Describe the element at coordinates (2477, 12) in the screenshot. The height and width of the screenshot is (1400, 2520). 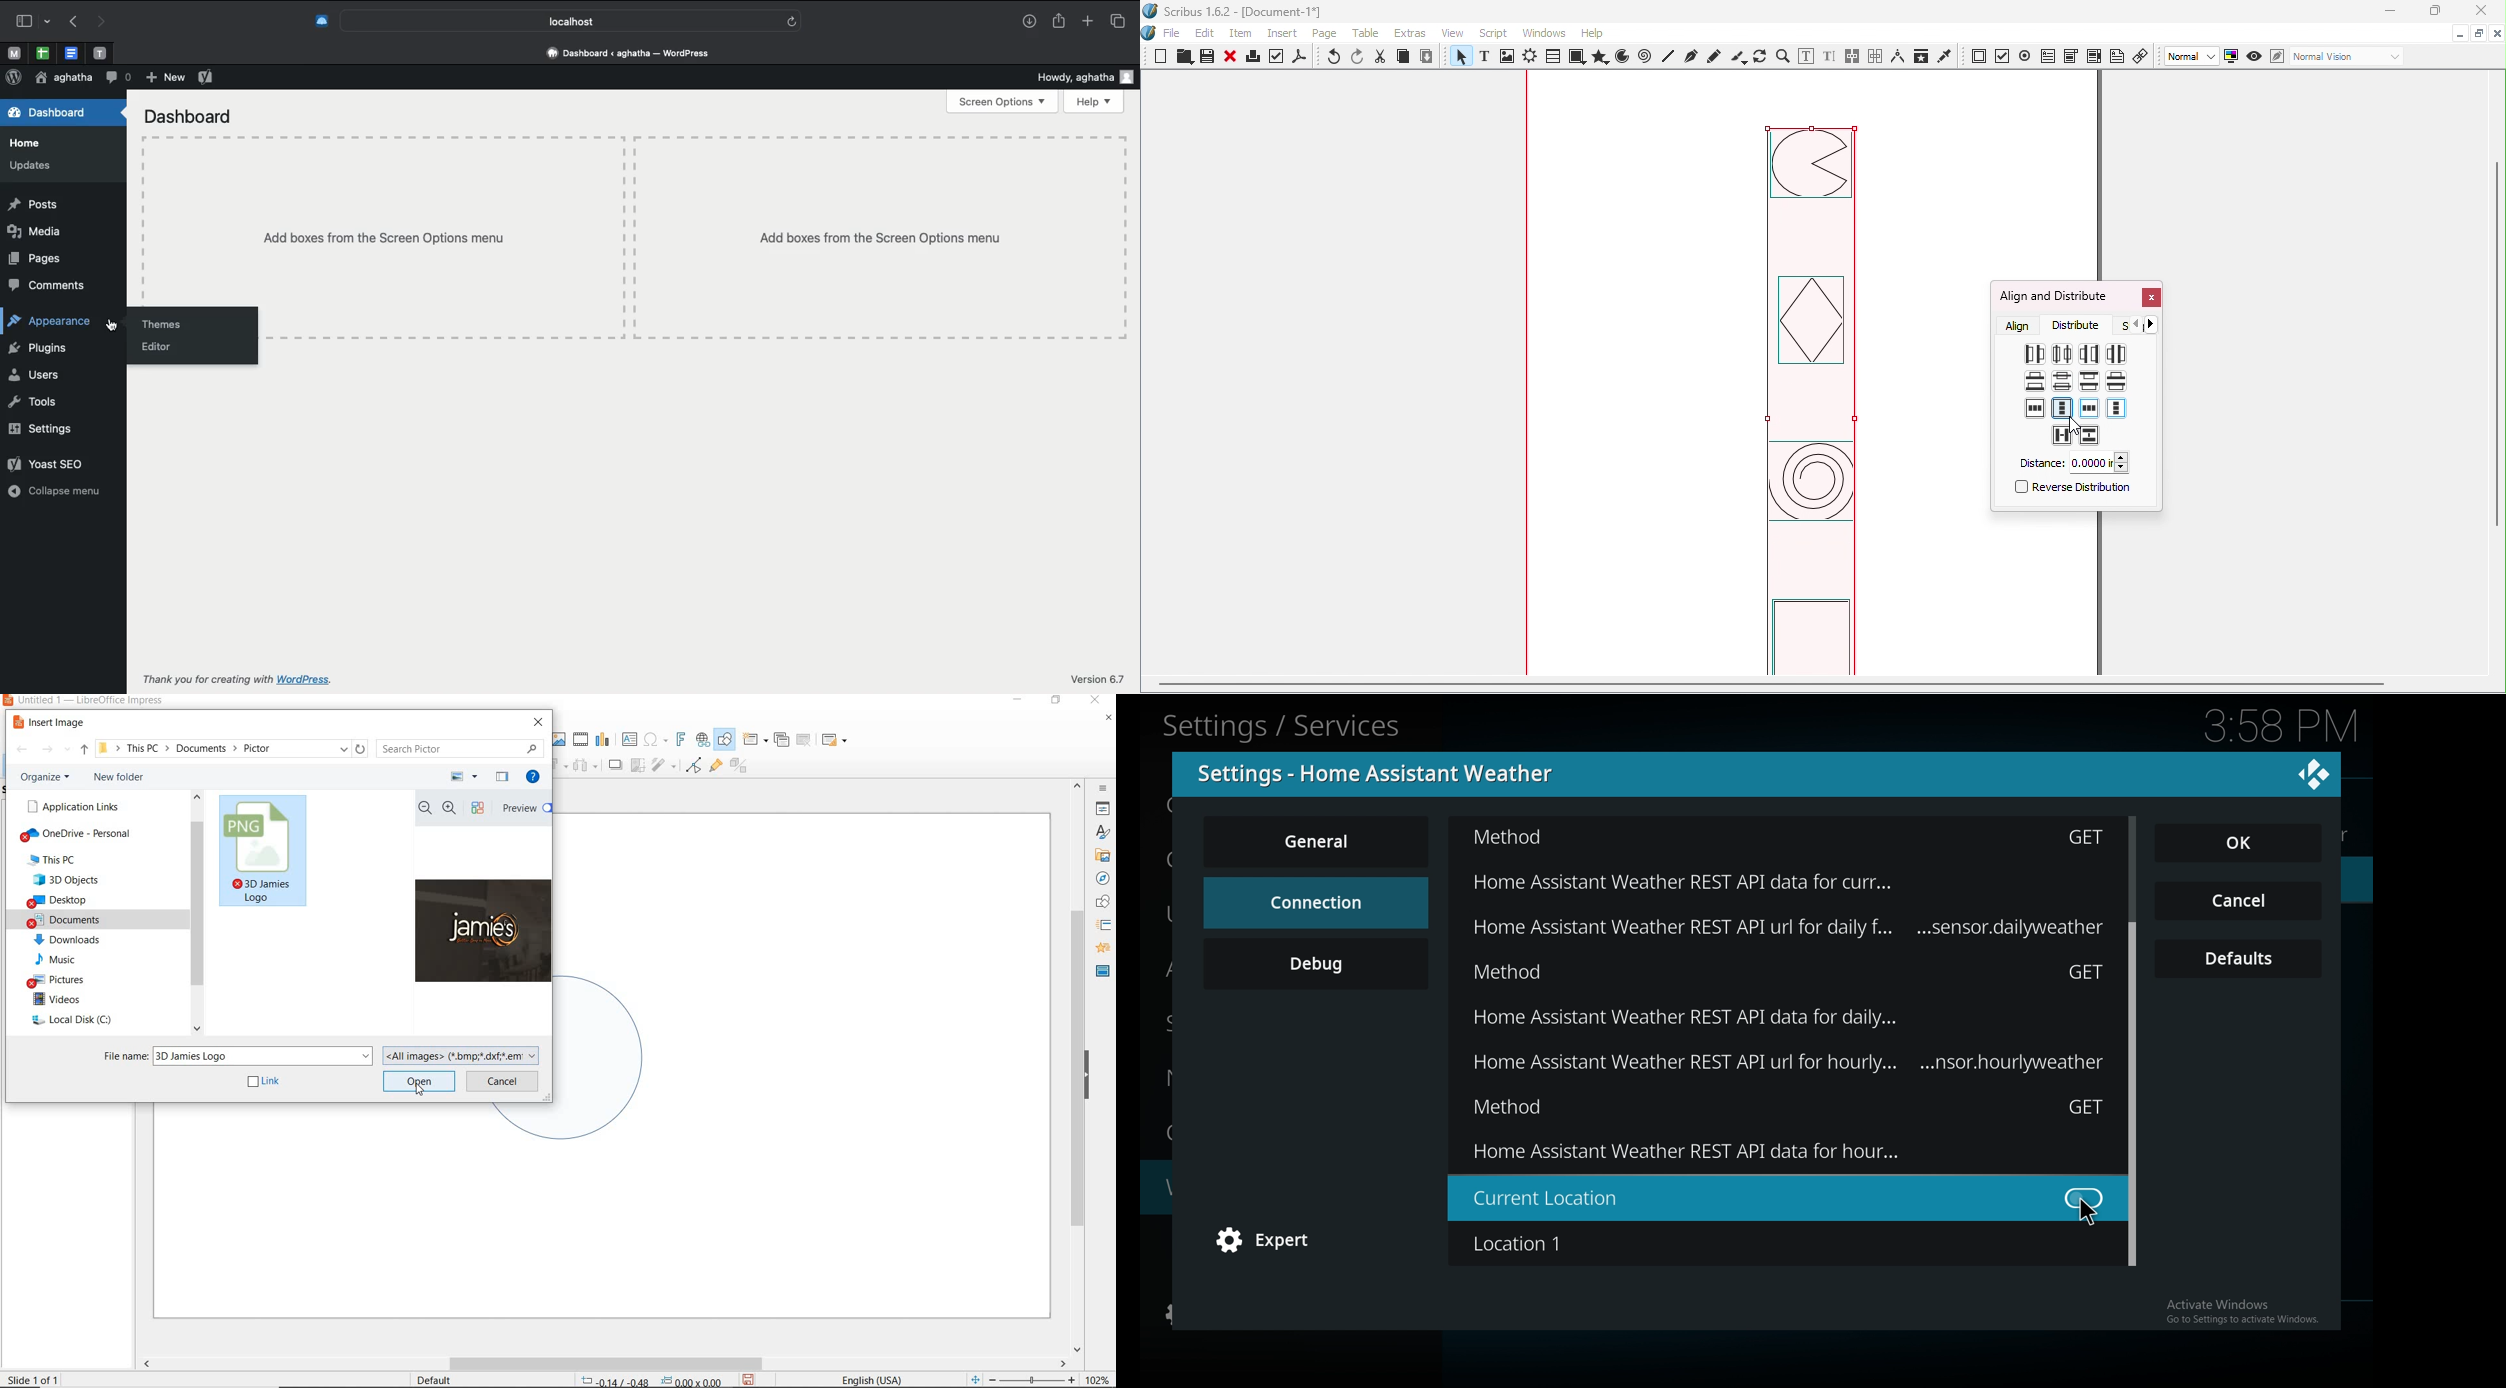
I see `Close` at that location.